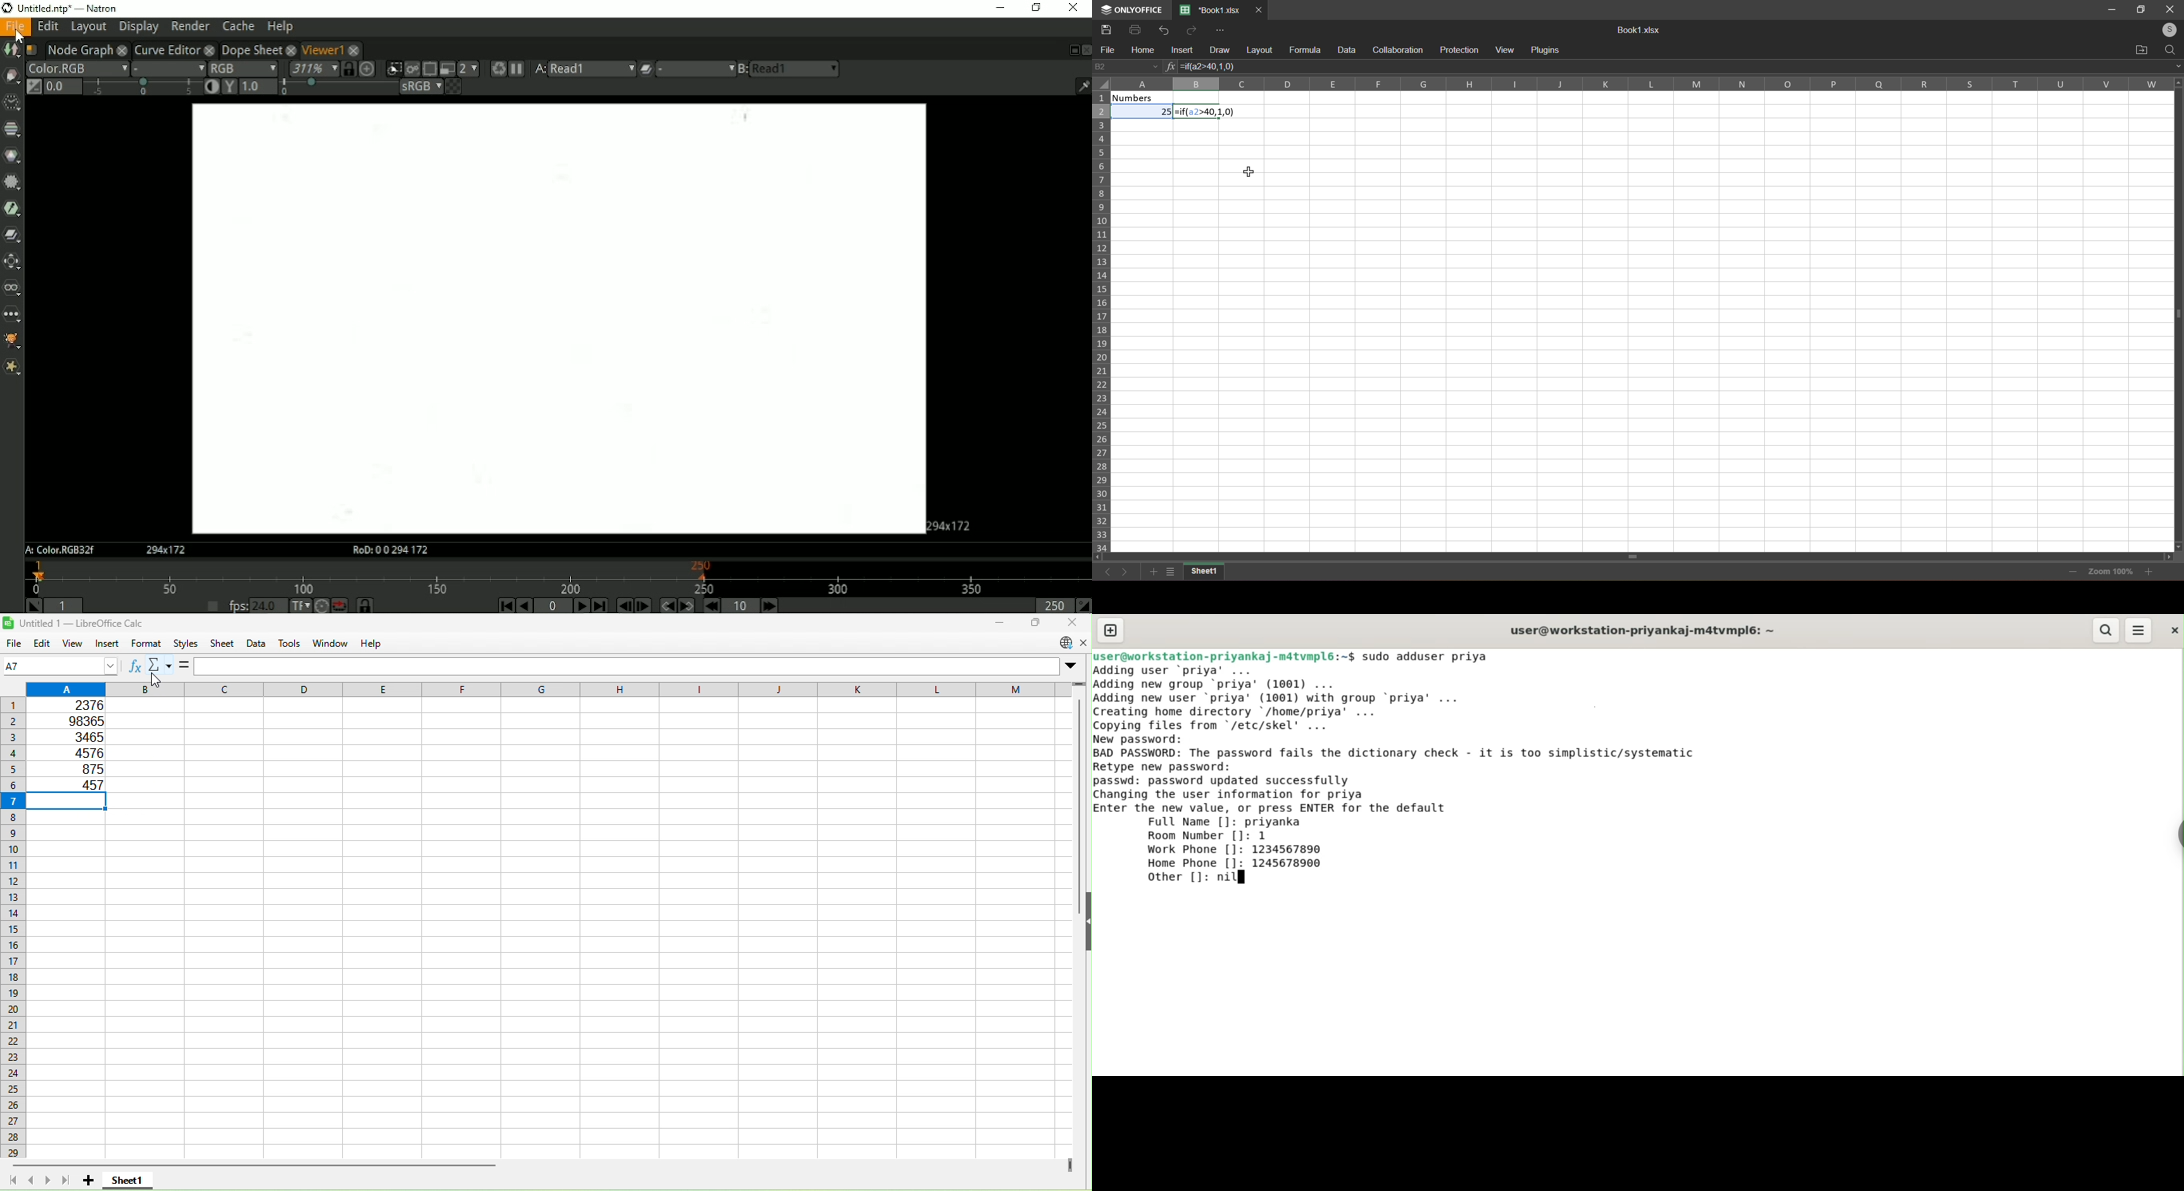  Describe the element at coordinates (1397, 49) in the screenshot. I see `collaboration` at that location.